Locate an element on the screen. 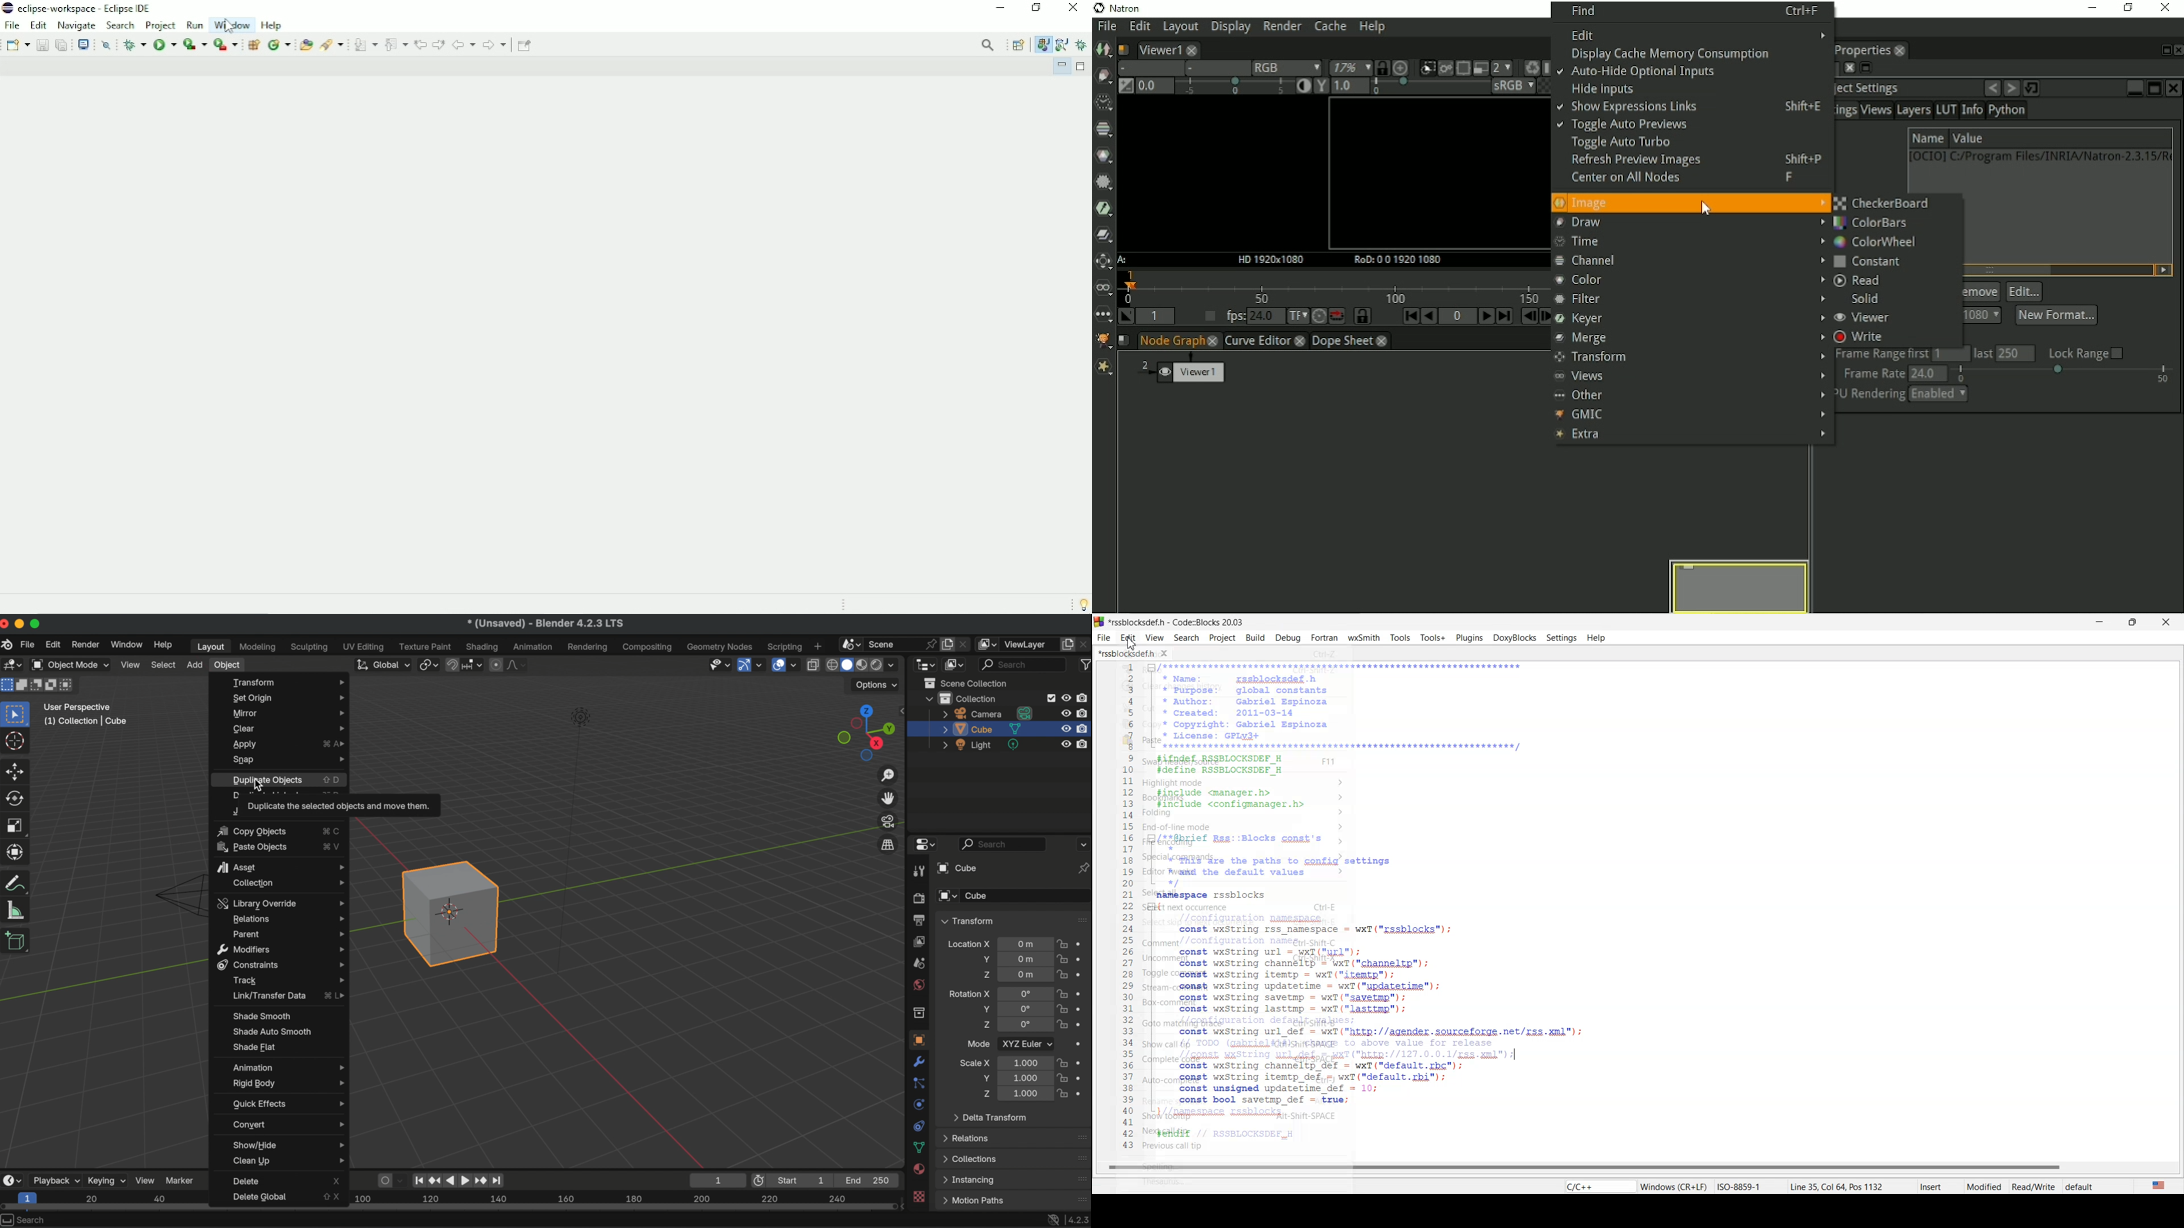 This screenshot has width=2184, height=1232. Extra is located at coordinates (1690, 435).